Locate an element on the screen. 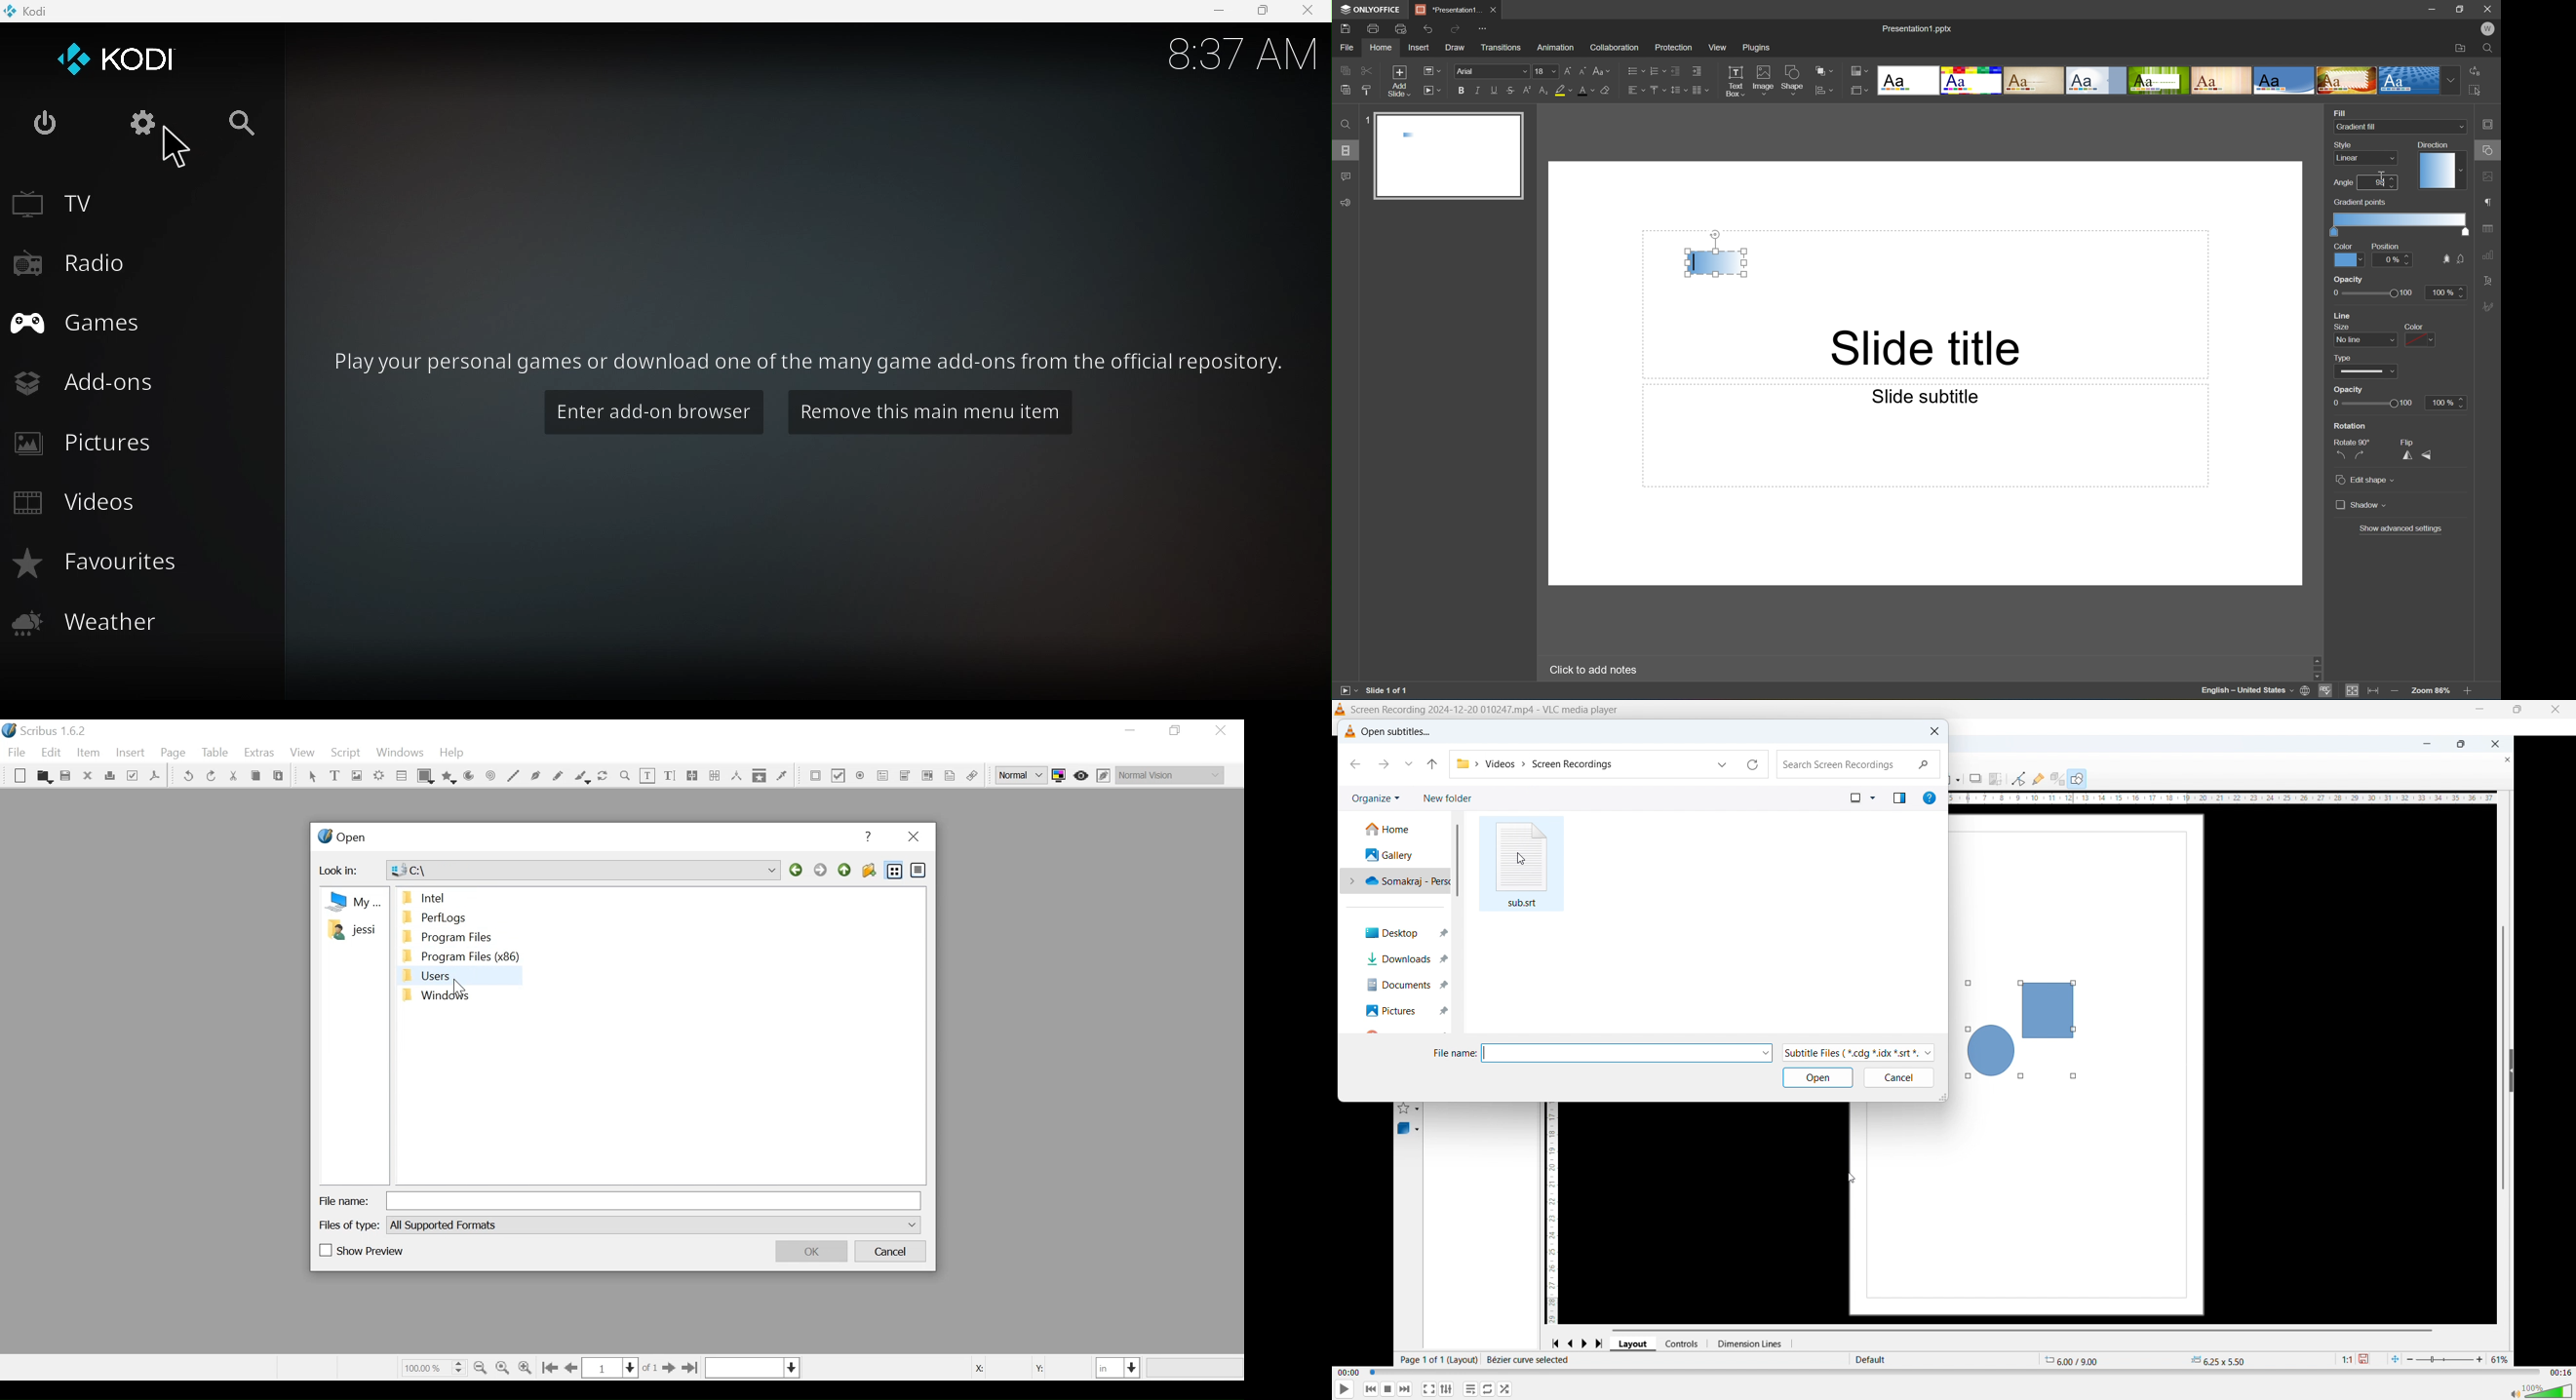  Flip vertically is located at coordinates (2429, 456).